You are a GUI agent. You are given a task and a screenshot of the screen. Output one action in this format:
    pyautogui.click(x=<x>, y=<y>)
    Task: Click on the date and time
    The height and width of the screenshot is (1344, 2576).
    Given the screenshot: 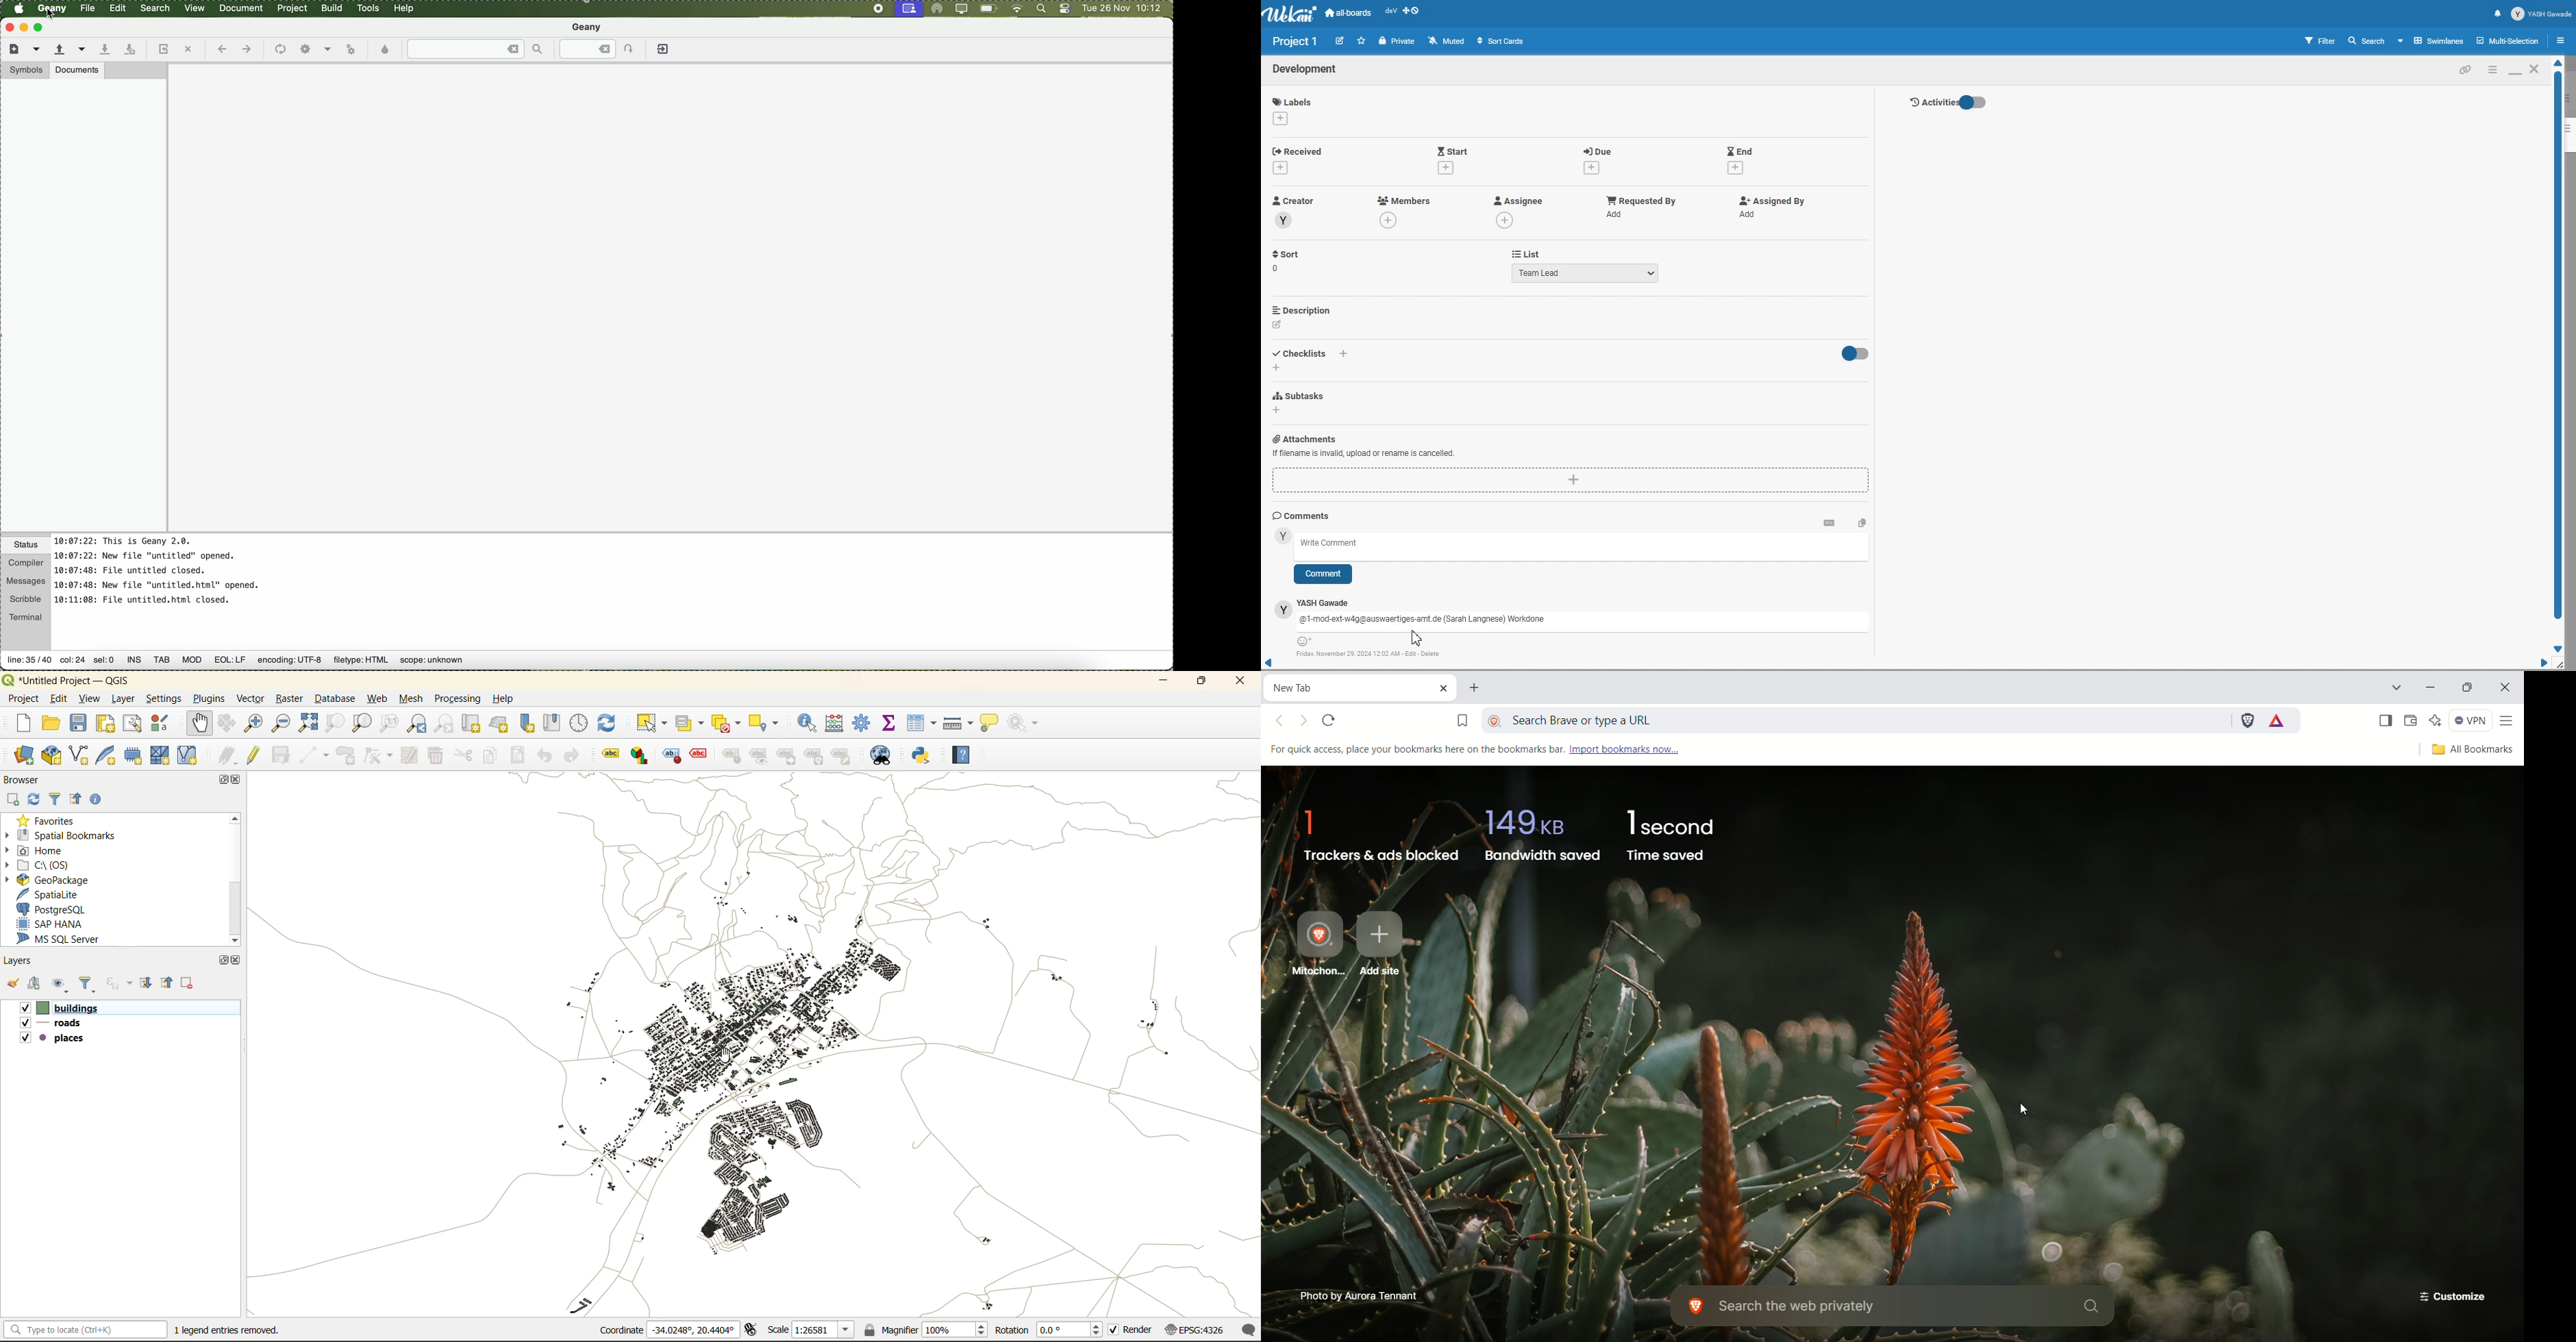 What is the action you would take?
    pyautogui.click(x=1369, y=654)
    